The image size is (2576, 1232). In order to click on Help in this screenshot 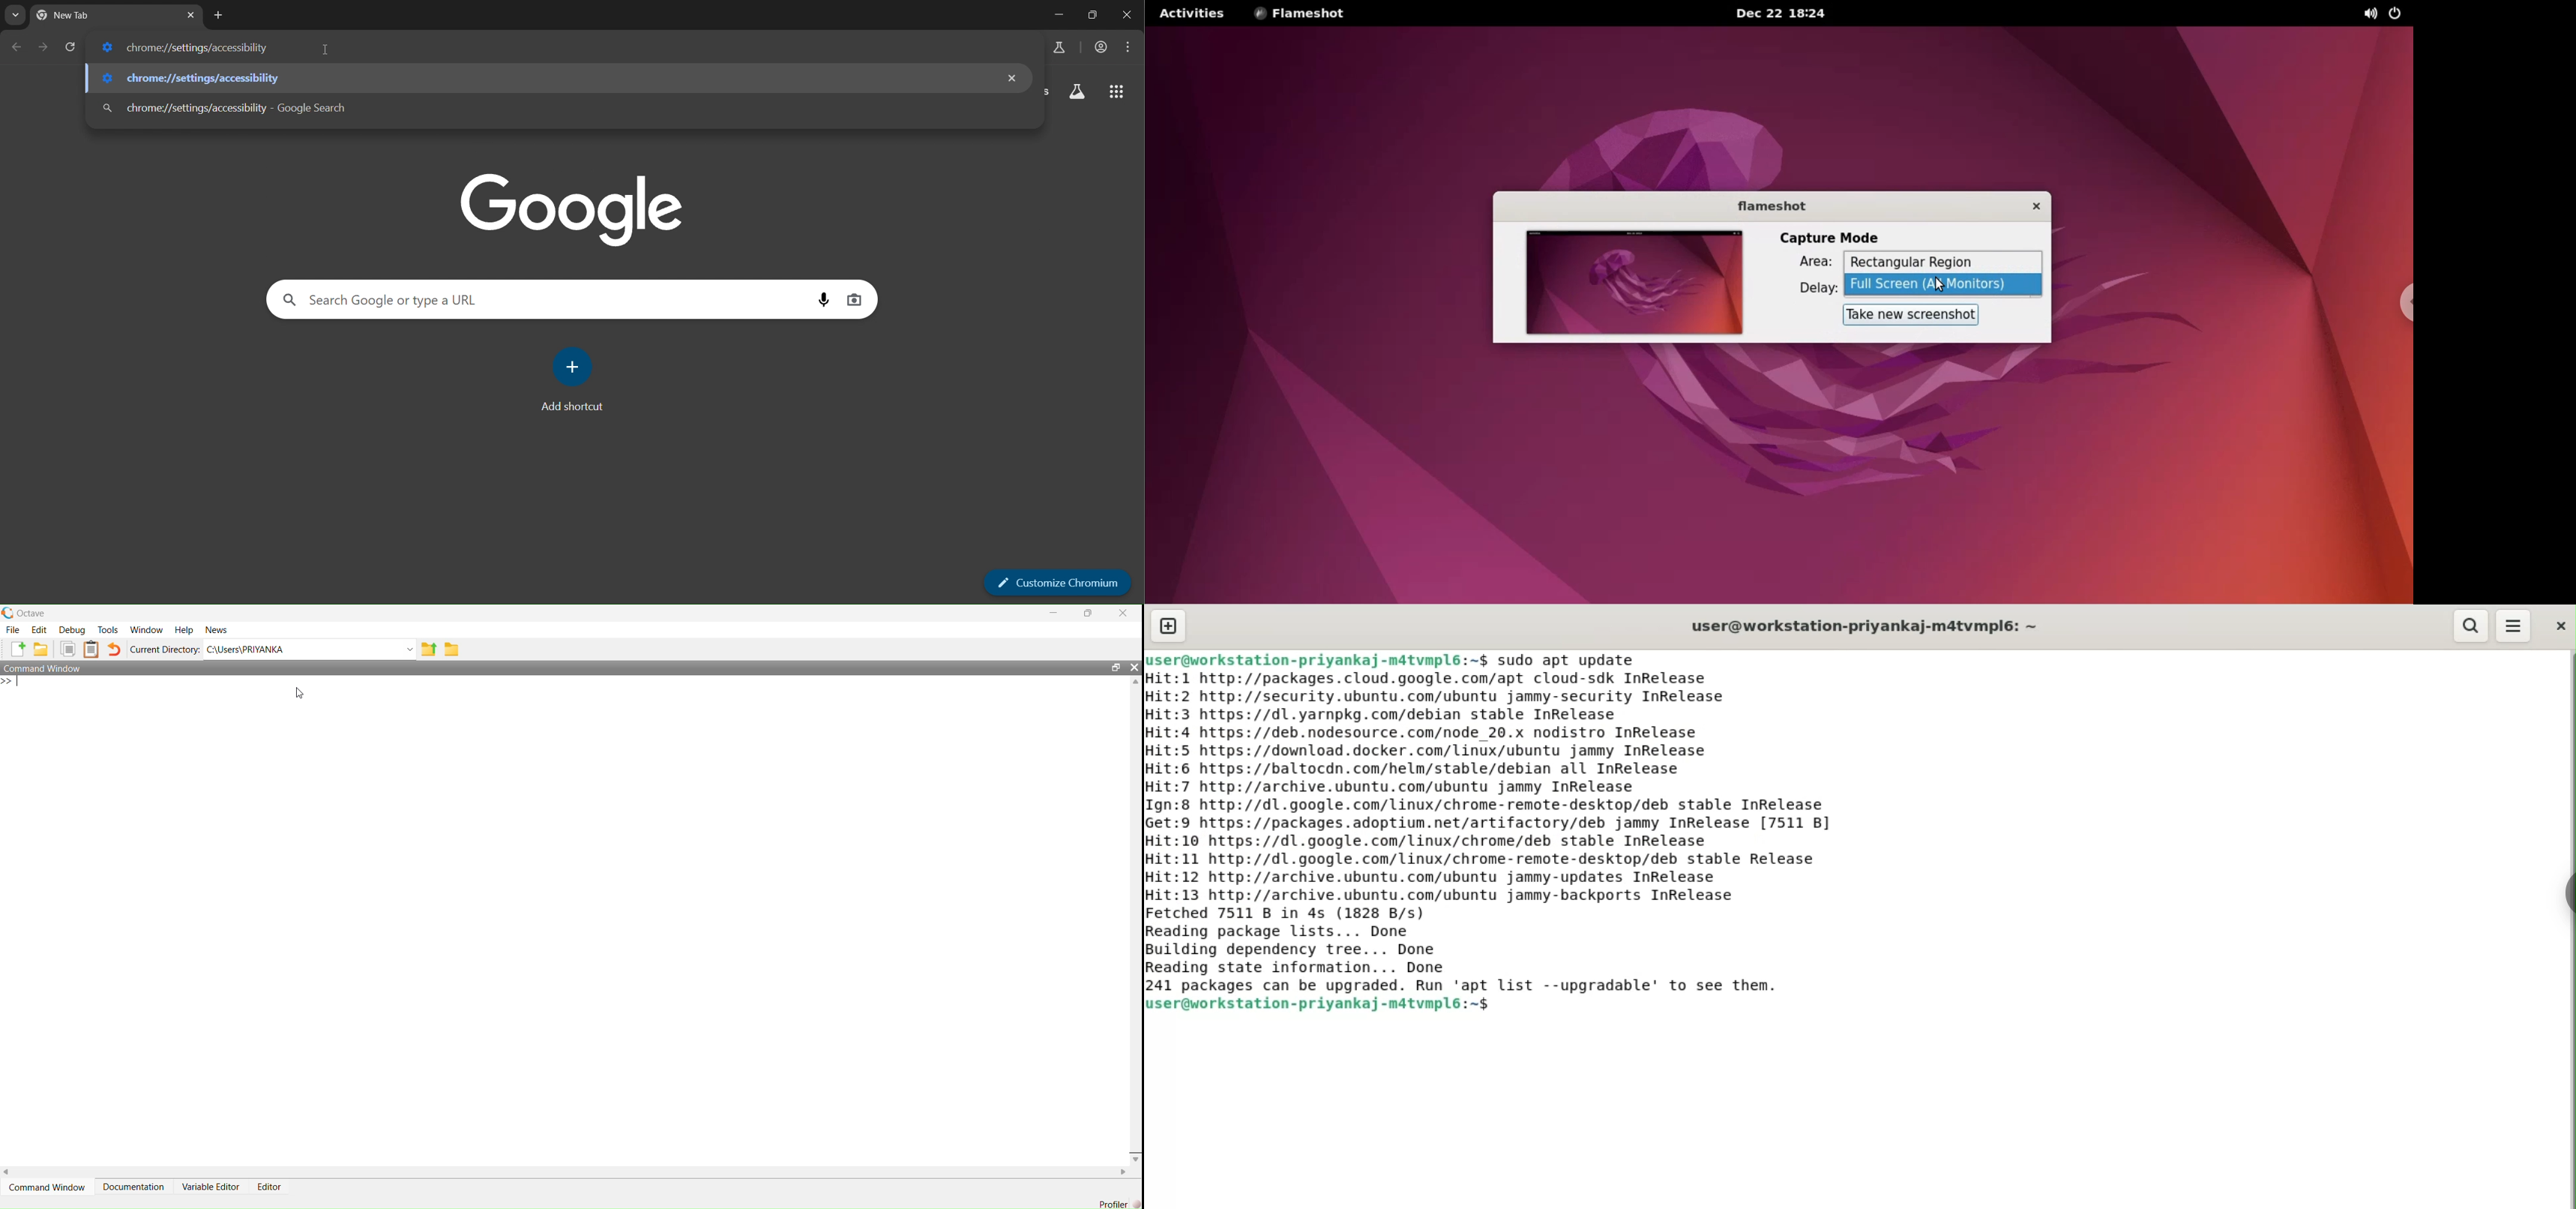, I will do `click(184, 631)`.